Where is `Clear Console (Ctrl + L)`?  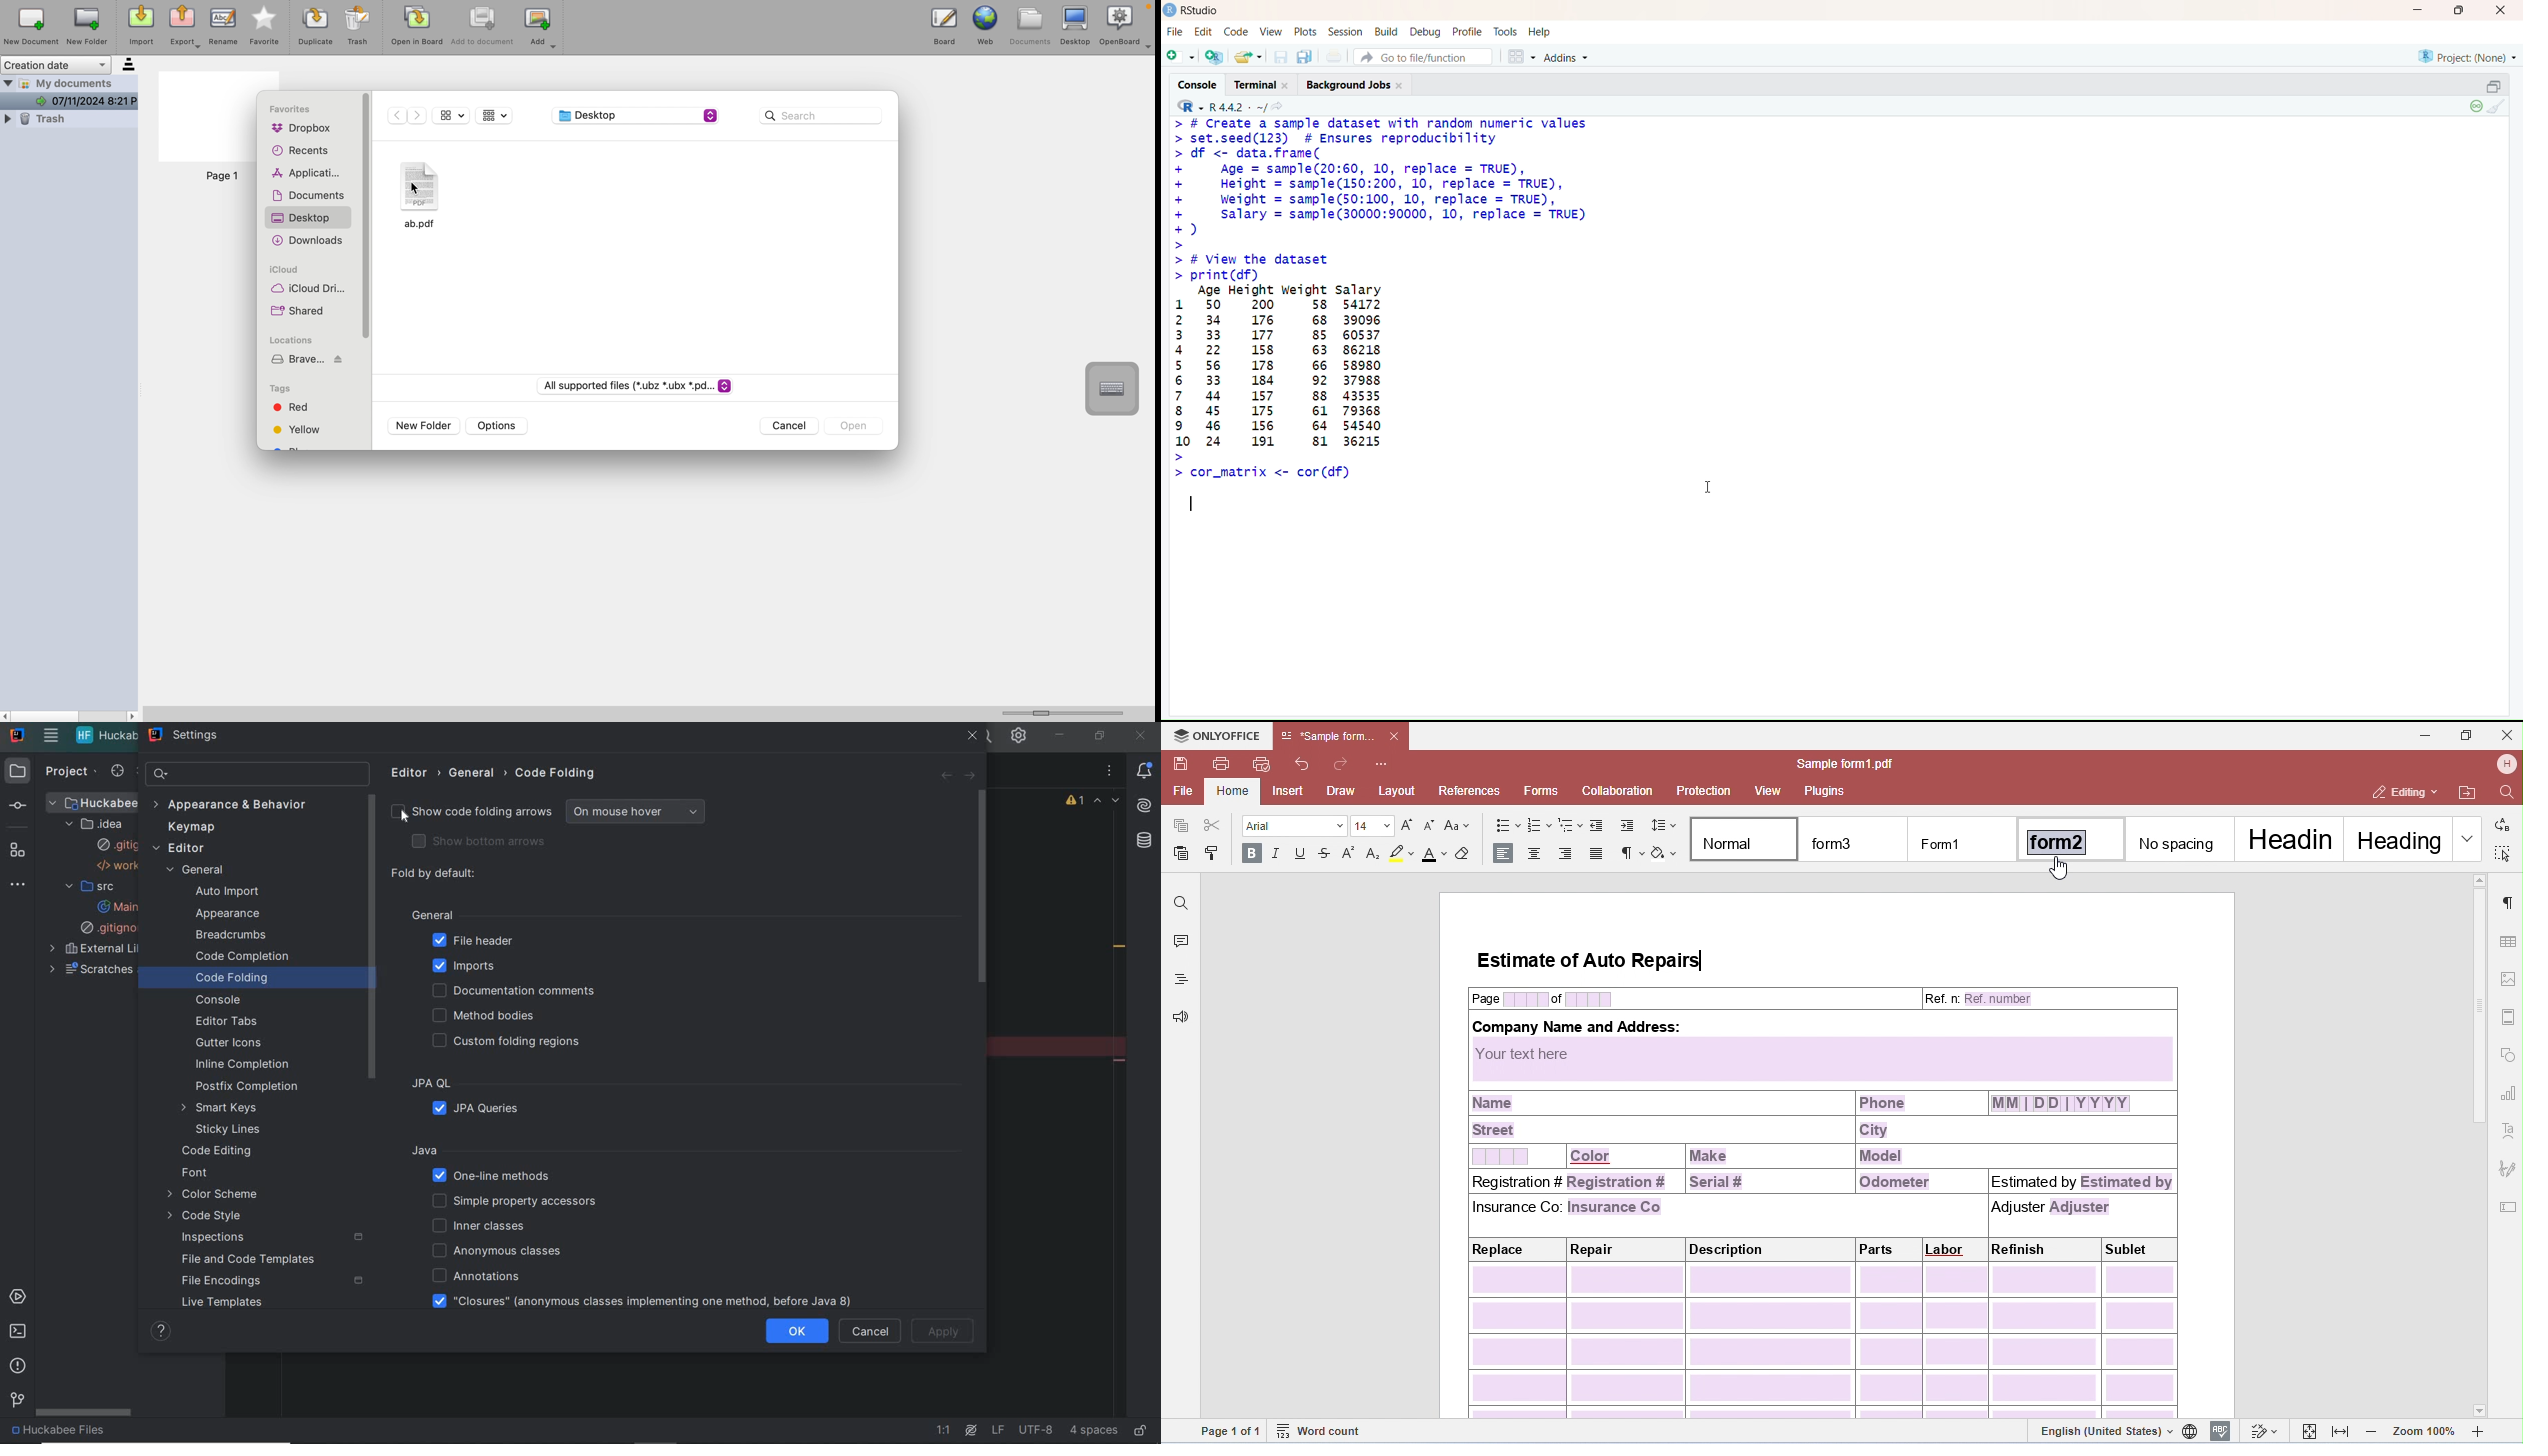
Clear Console (Ctrl + L) is located at coordinates (2499, 108).